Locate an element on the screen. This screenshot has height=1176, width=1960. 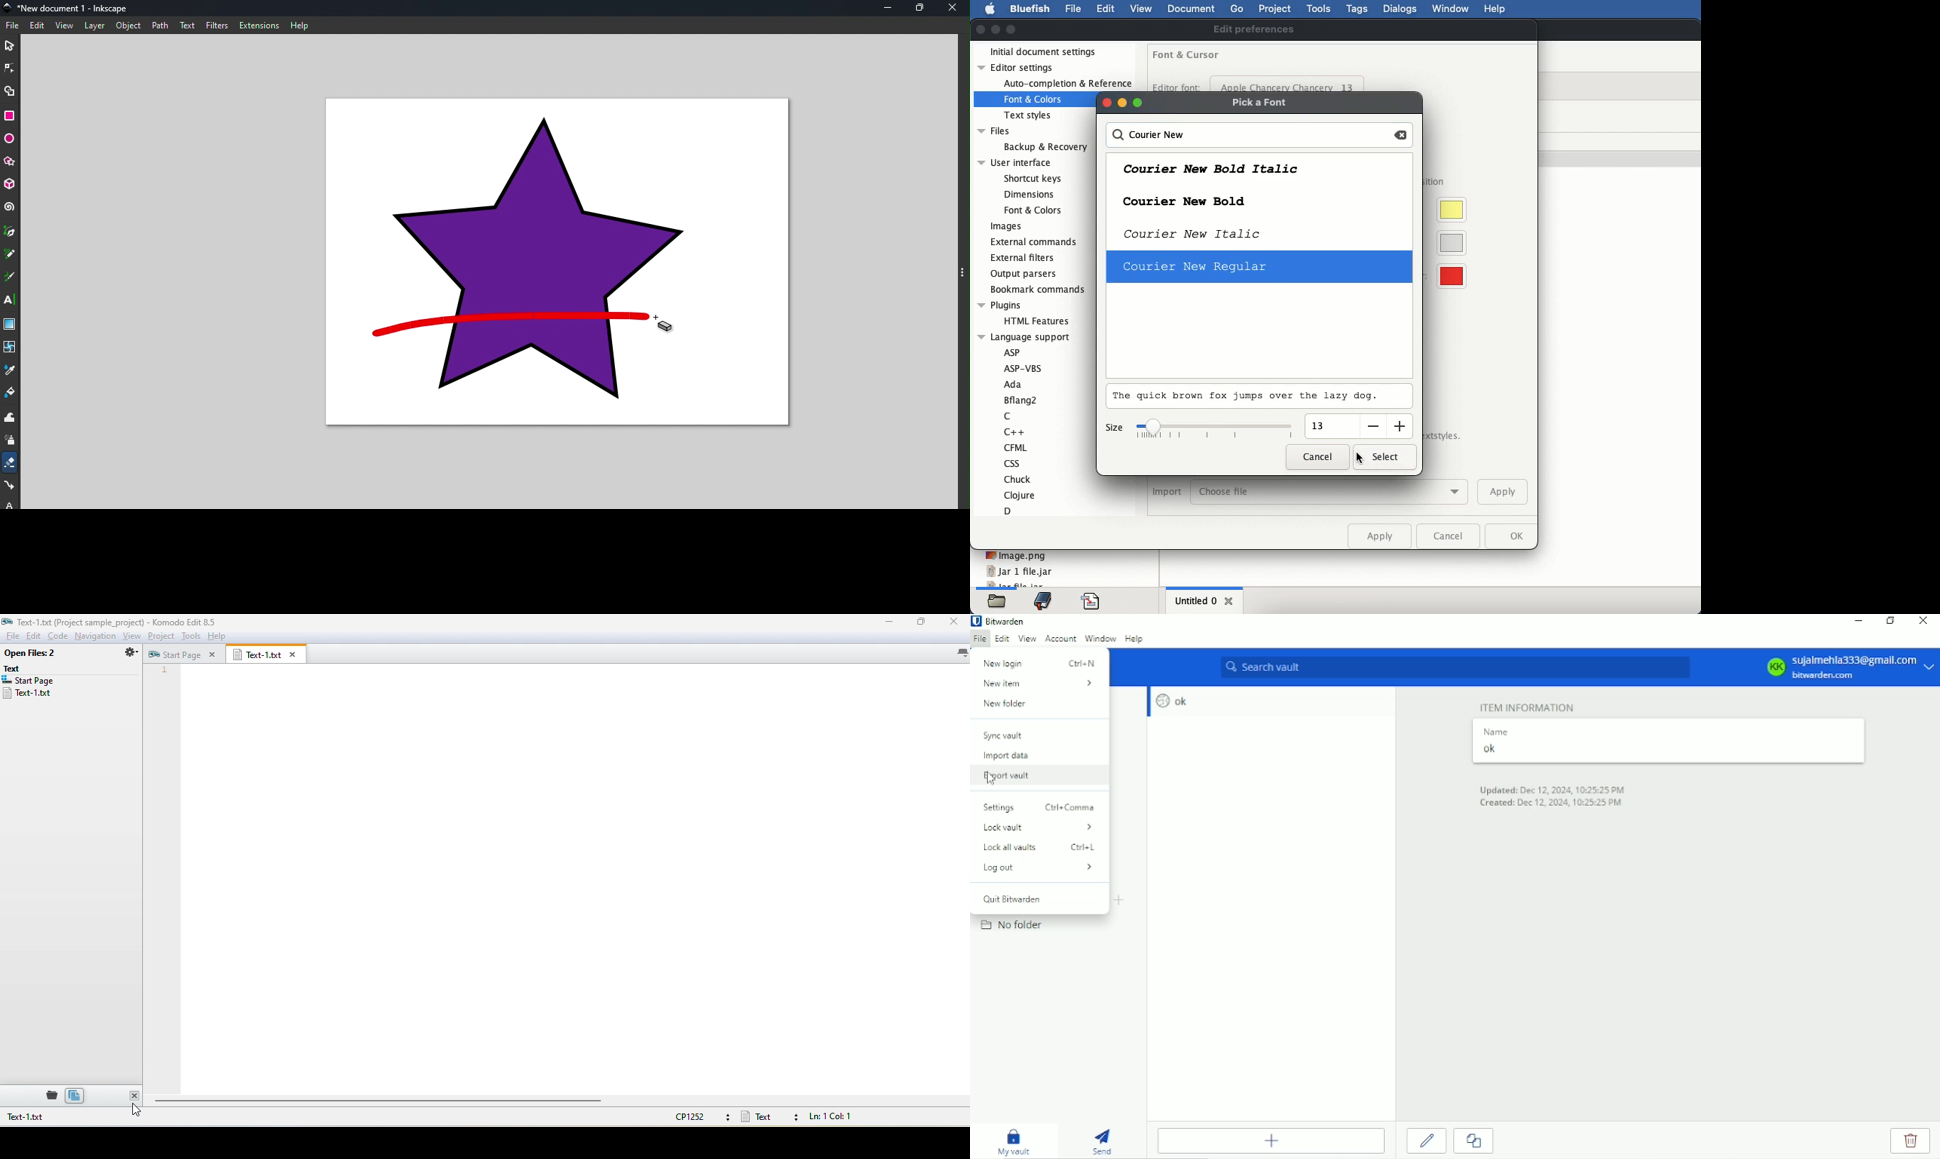
app icon is located at coordinates (7, 621).